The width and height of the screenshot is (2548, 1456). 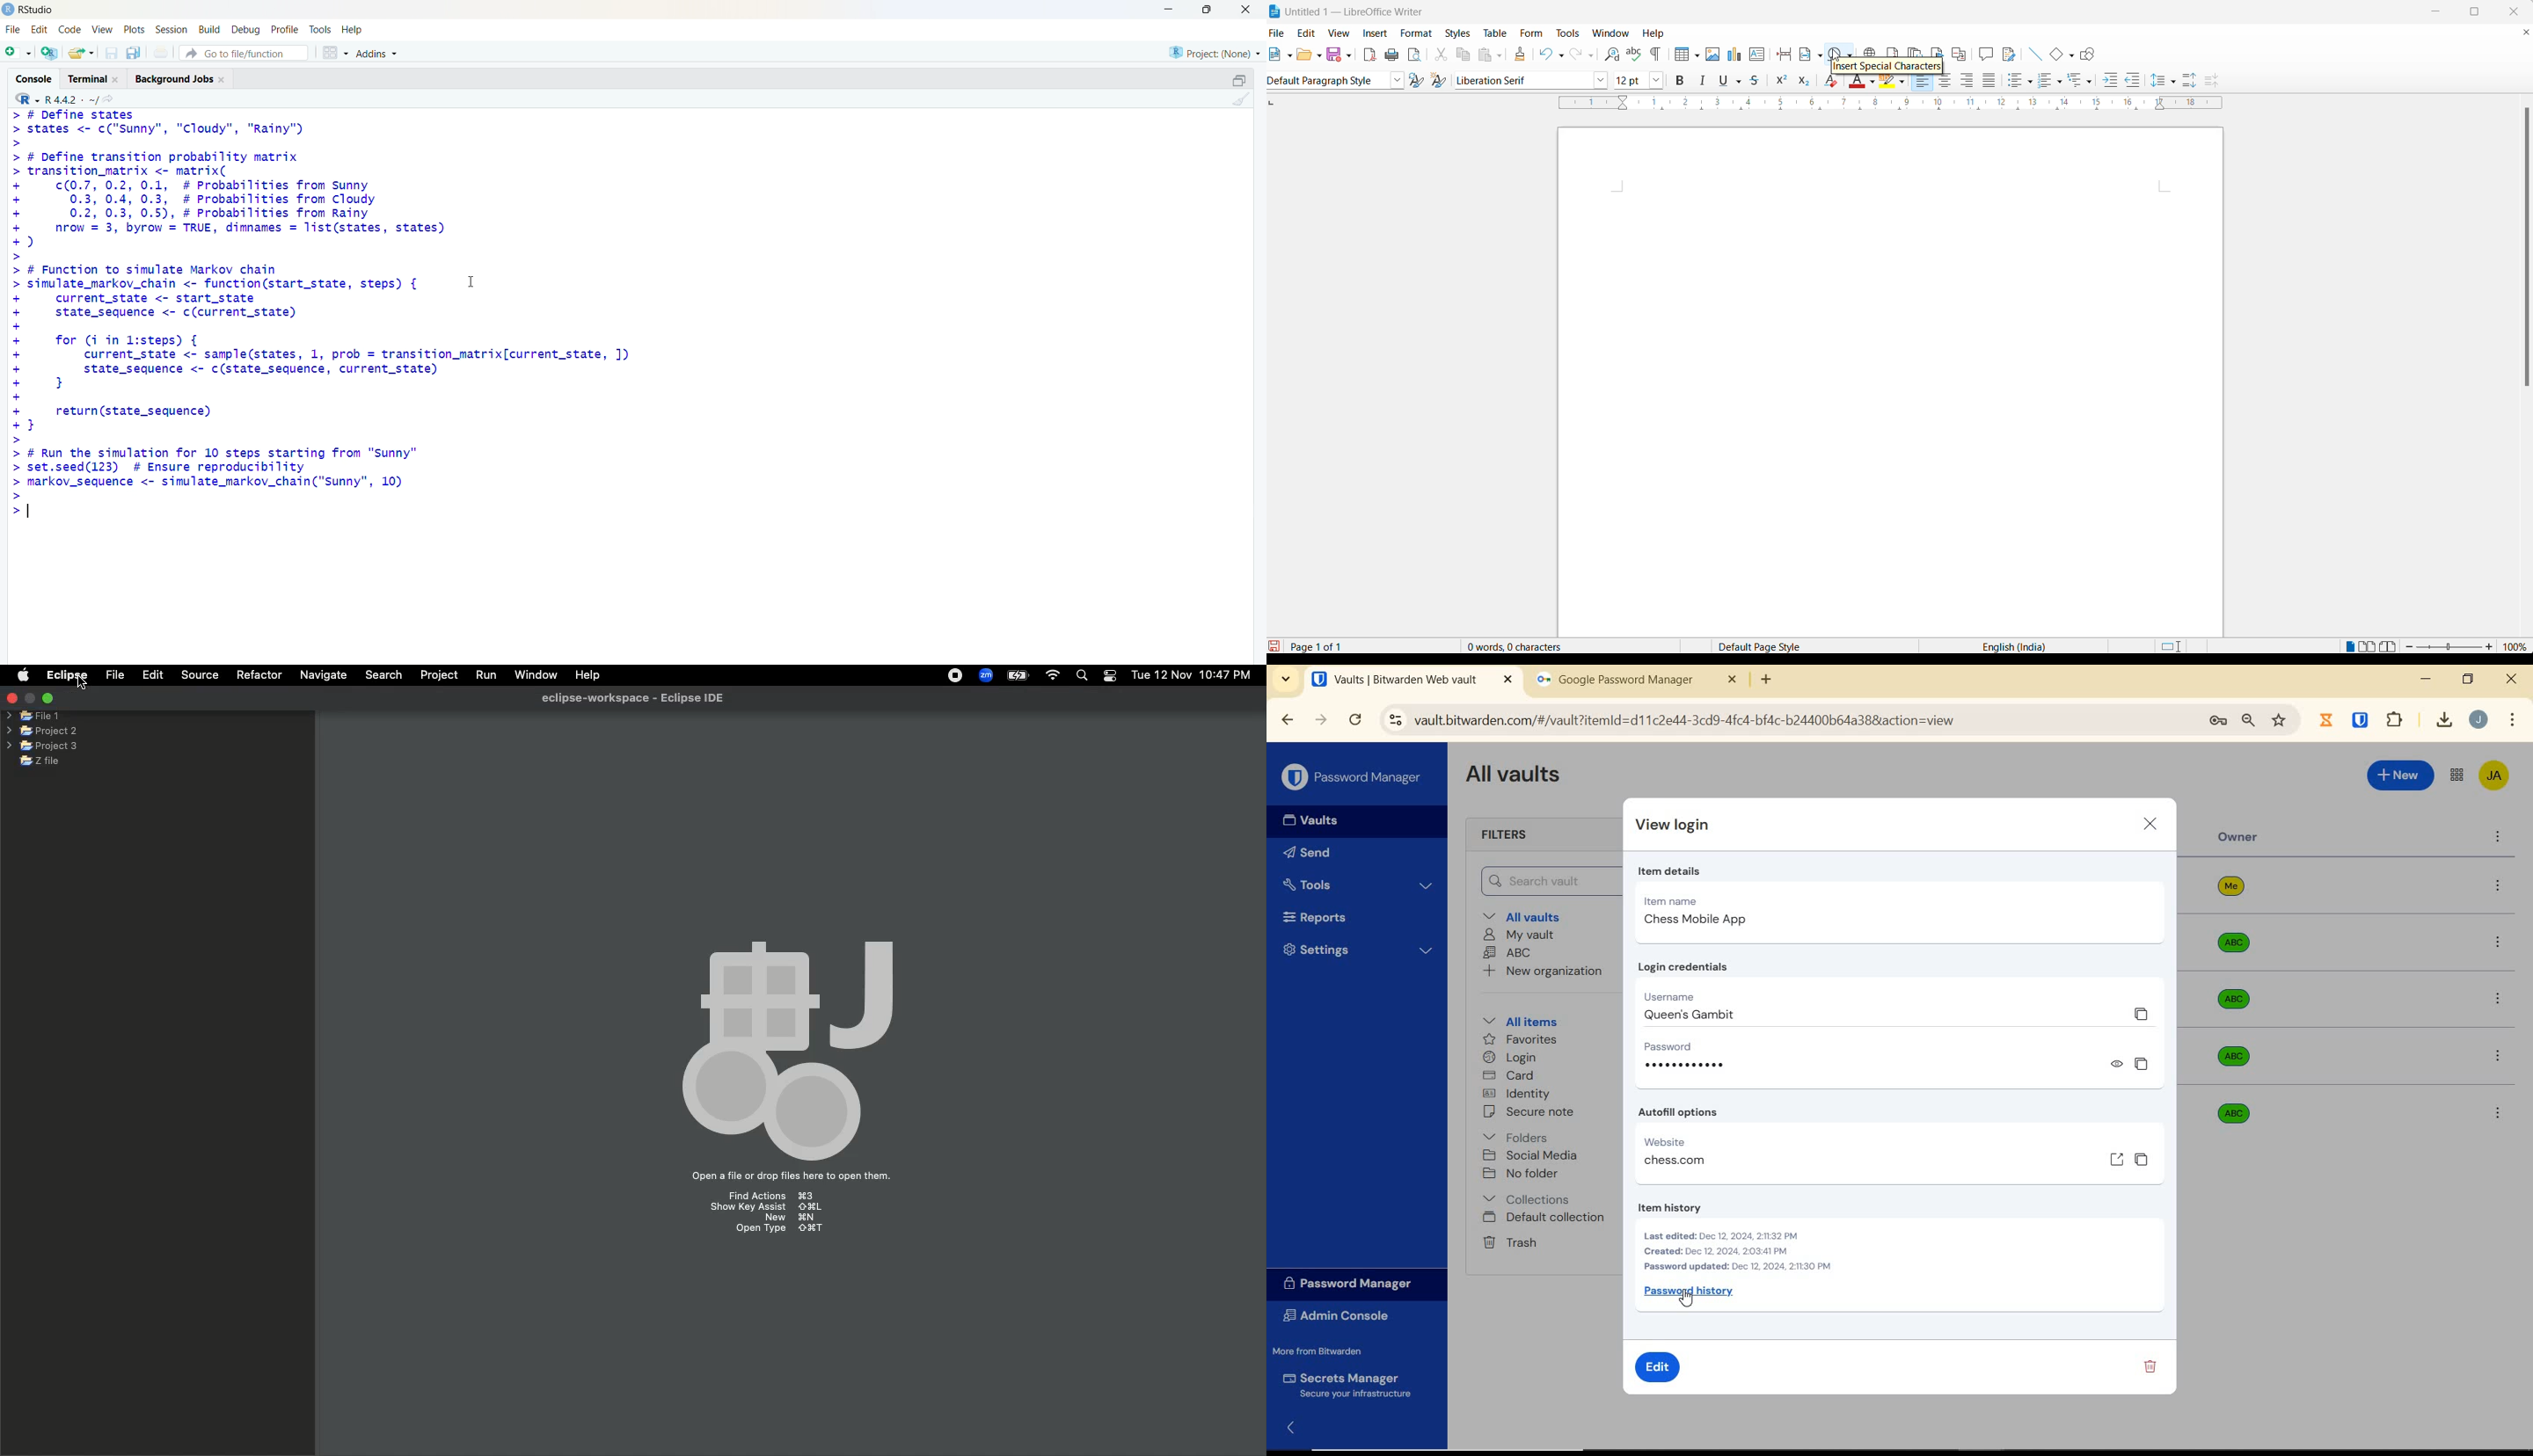 What do you see at coordinates (30, 510) in the screenshot?
I see `text cursor` at bounding box center [30, 510].